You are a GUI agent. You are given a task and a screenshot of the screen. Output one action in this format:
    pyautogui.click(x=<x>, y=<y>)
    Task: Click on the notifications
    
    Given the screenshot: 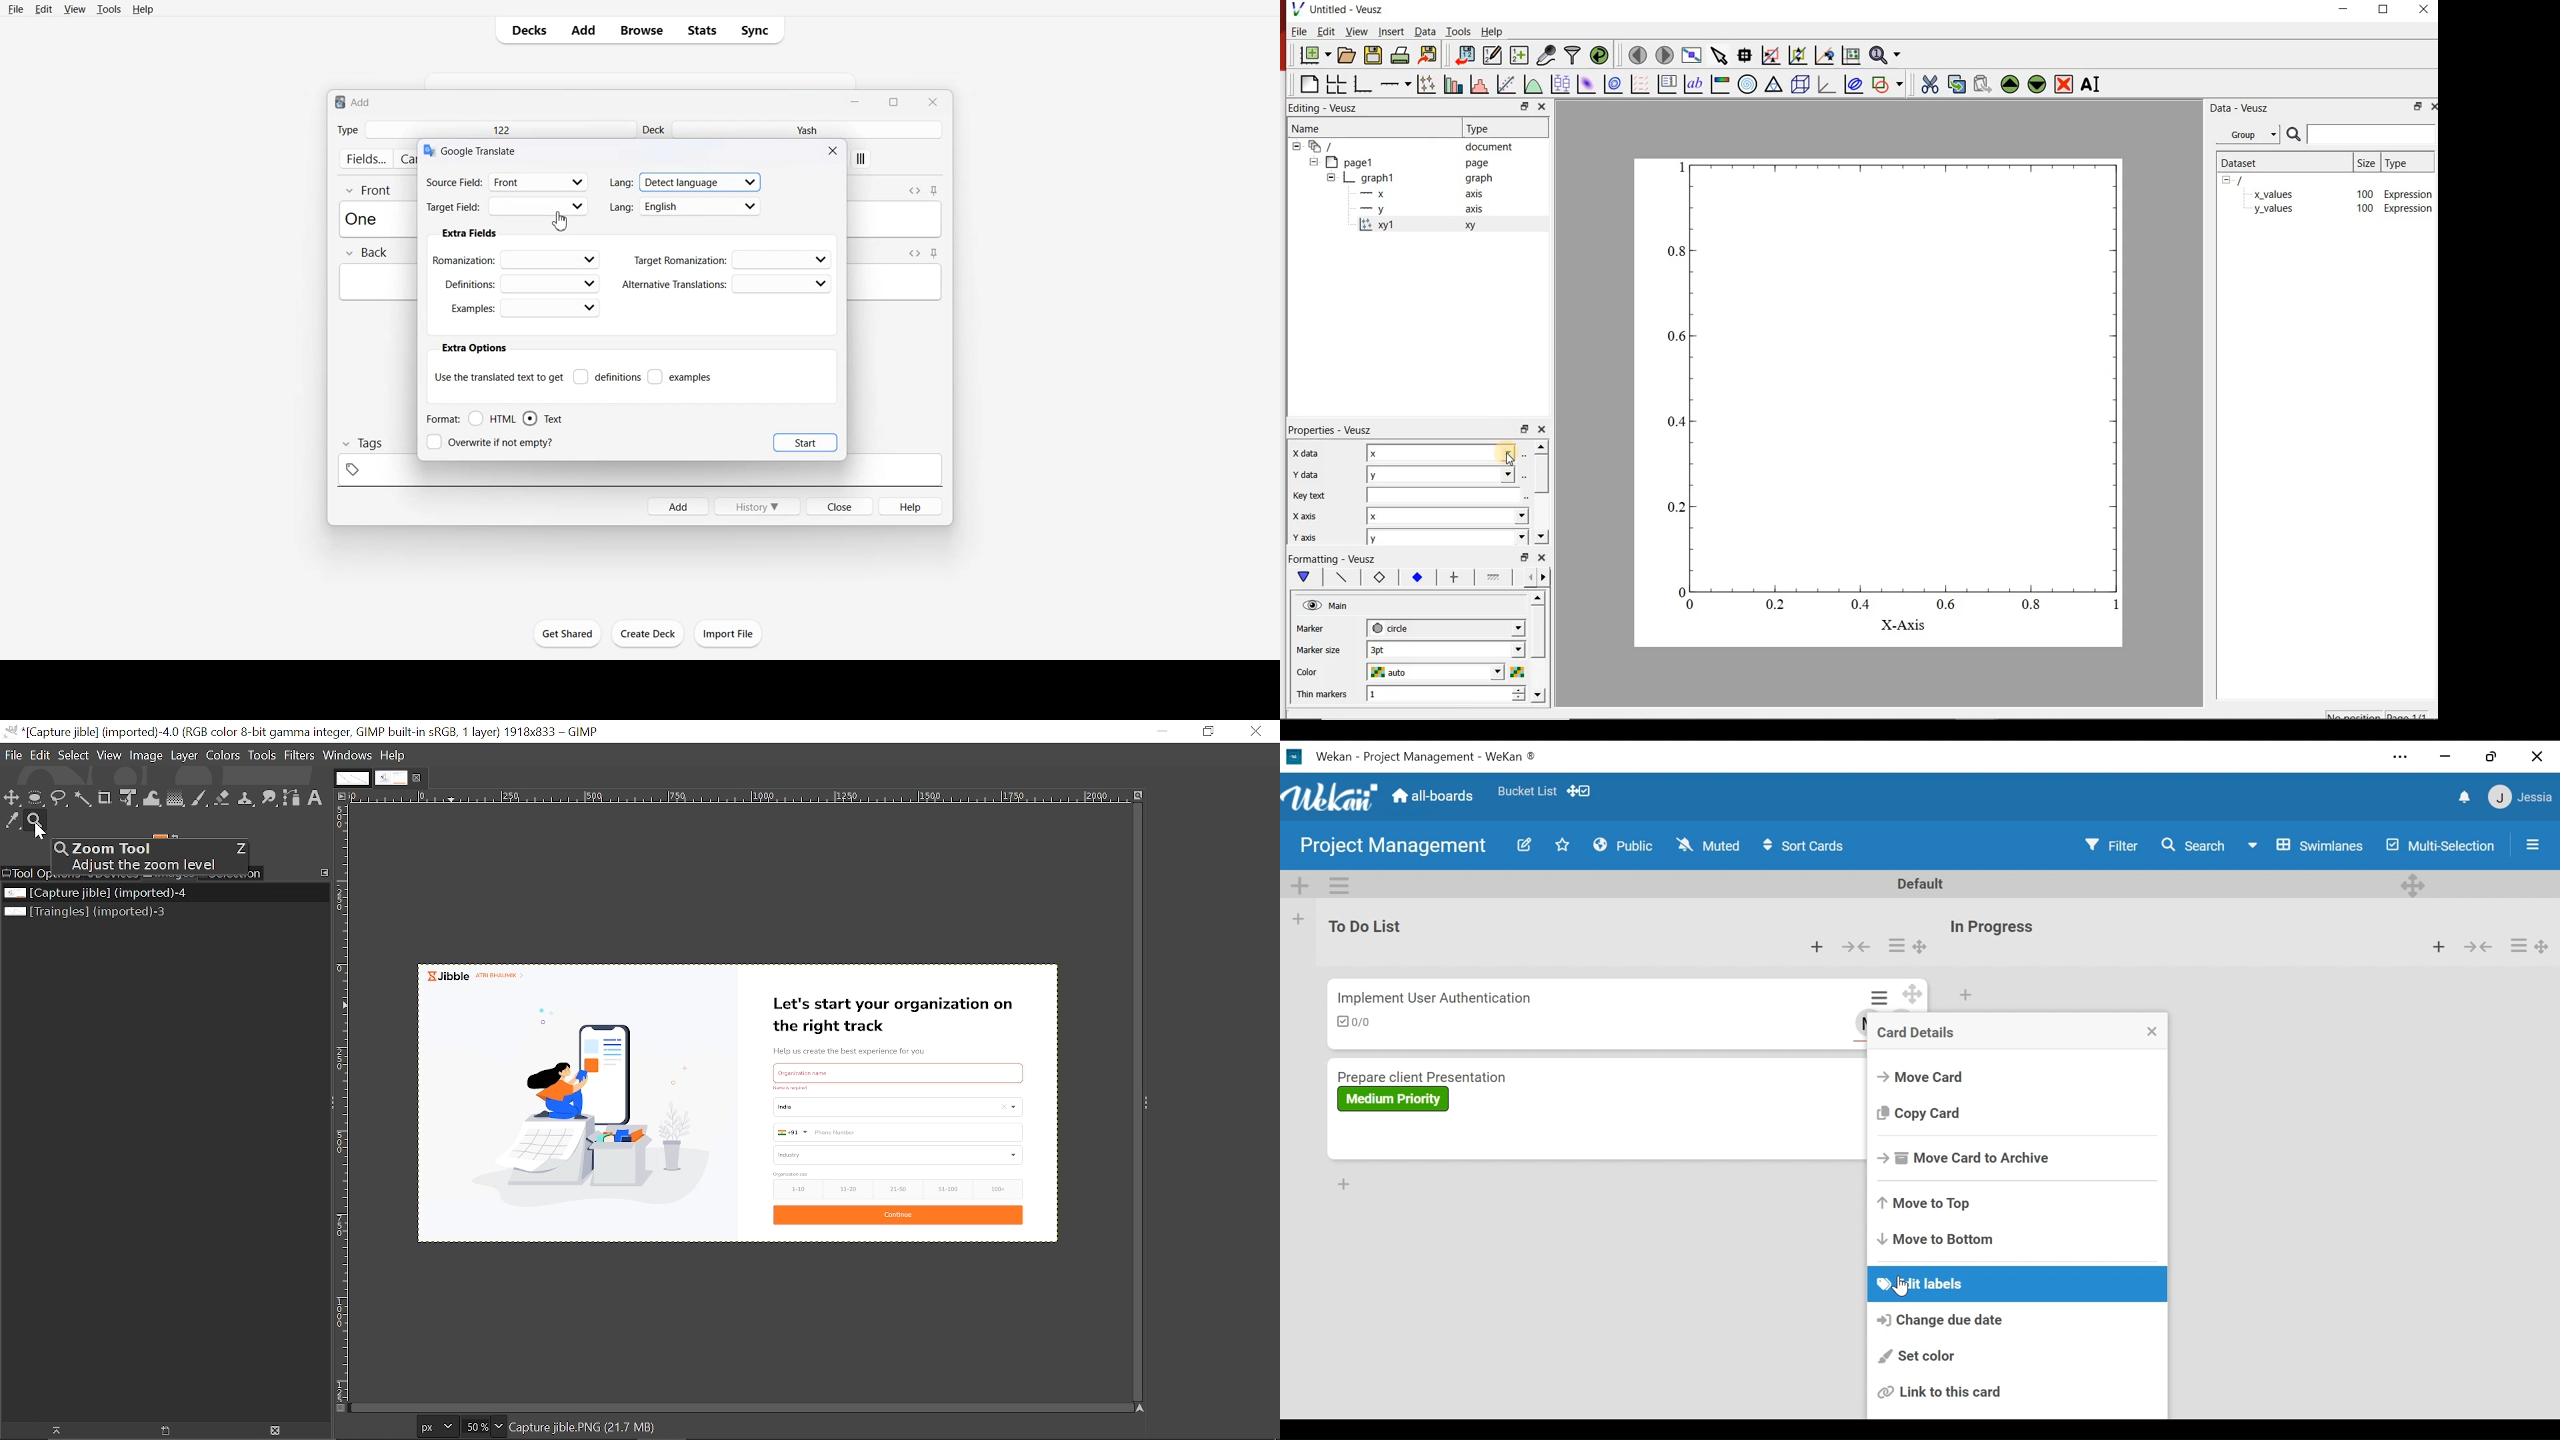 What is the action you would take?
    pyautogui.click(x=2462, y=796)
    